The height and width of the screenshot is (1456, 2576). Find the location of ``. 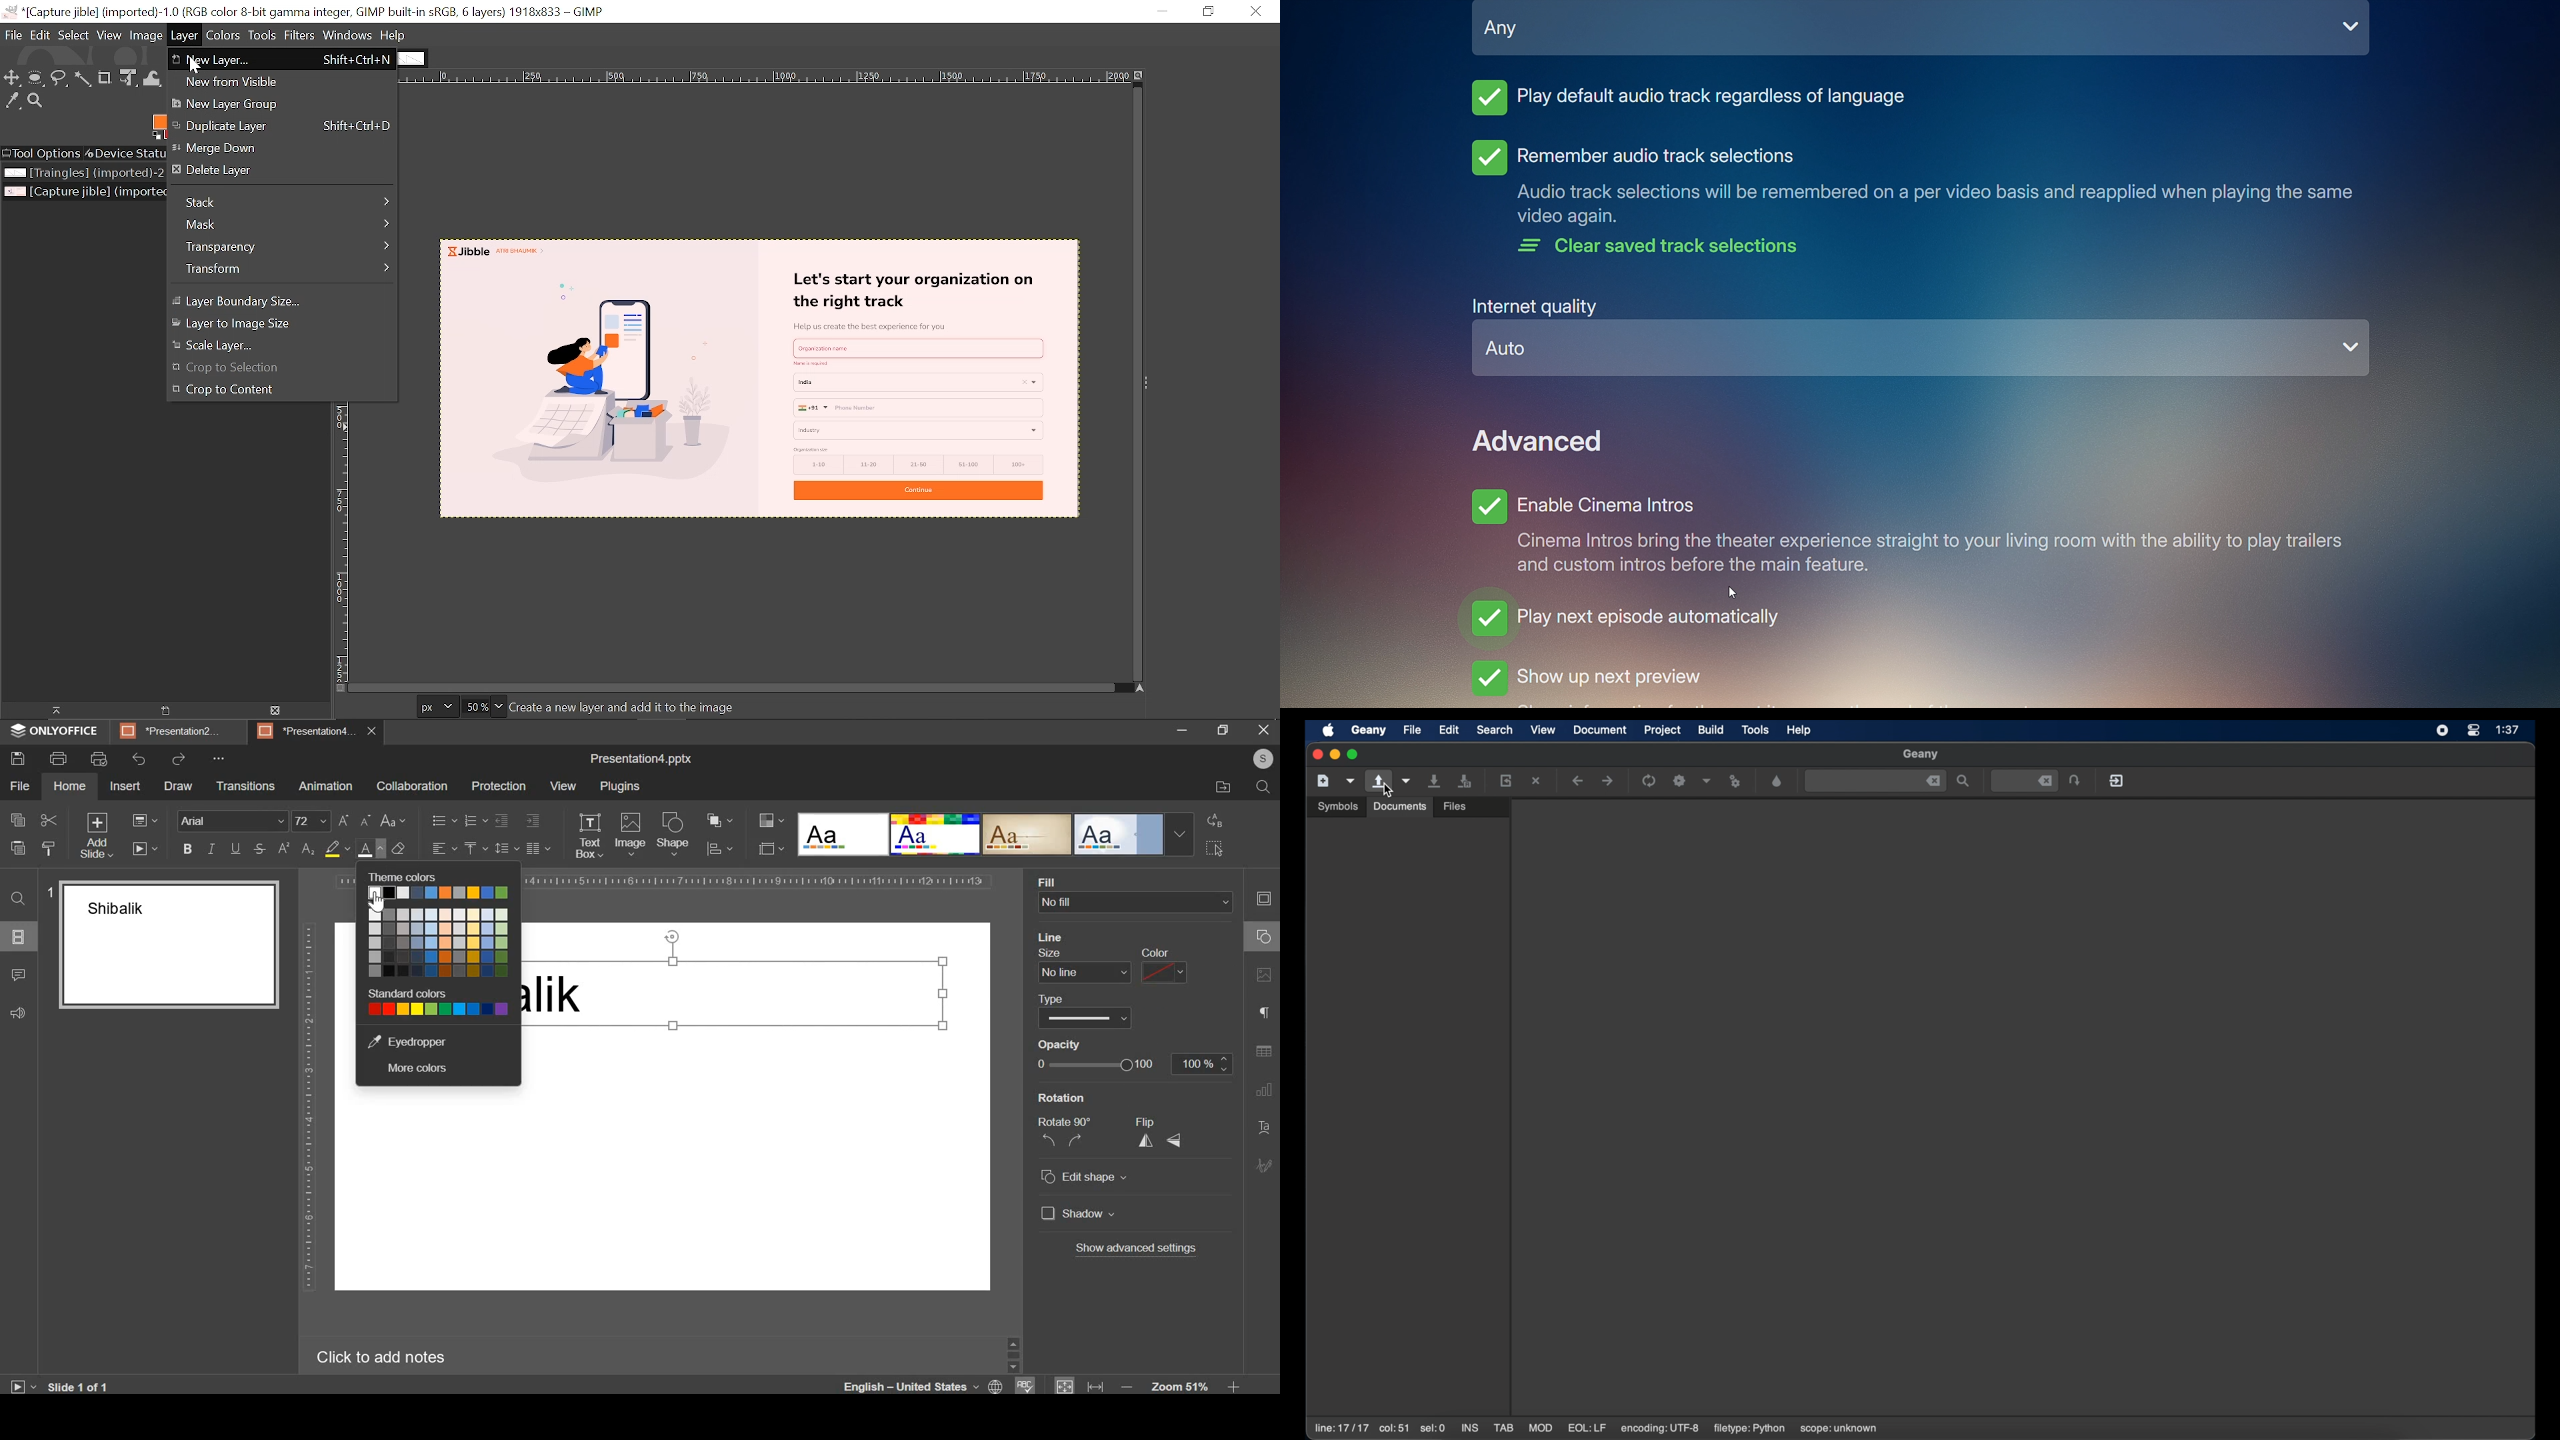

 is located at coordinates (393, 35).